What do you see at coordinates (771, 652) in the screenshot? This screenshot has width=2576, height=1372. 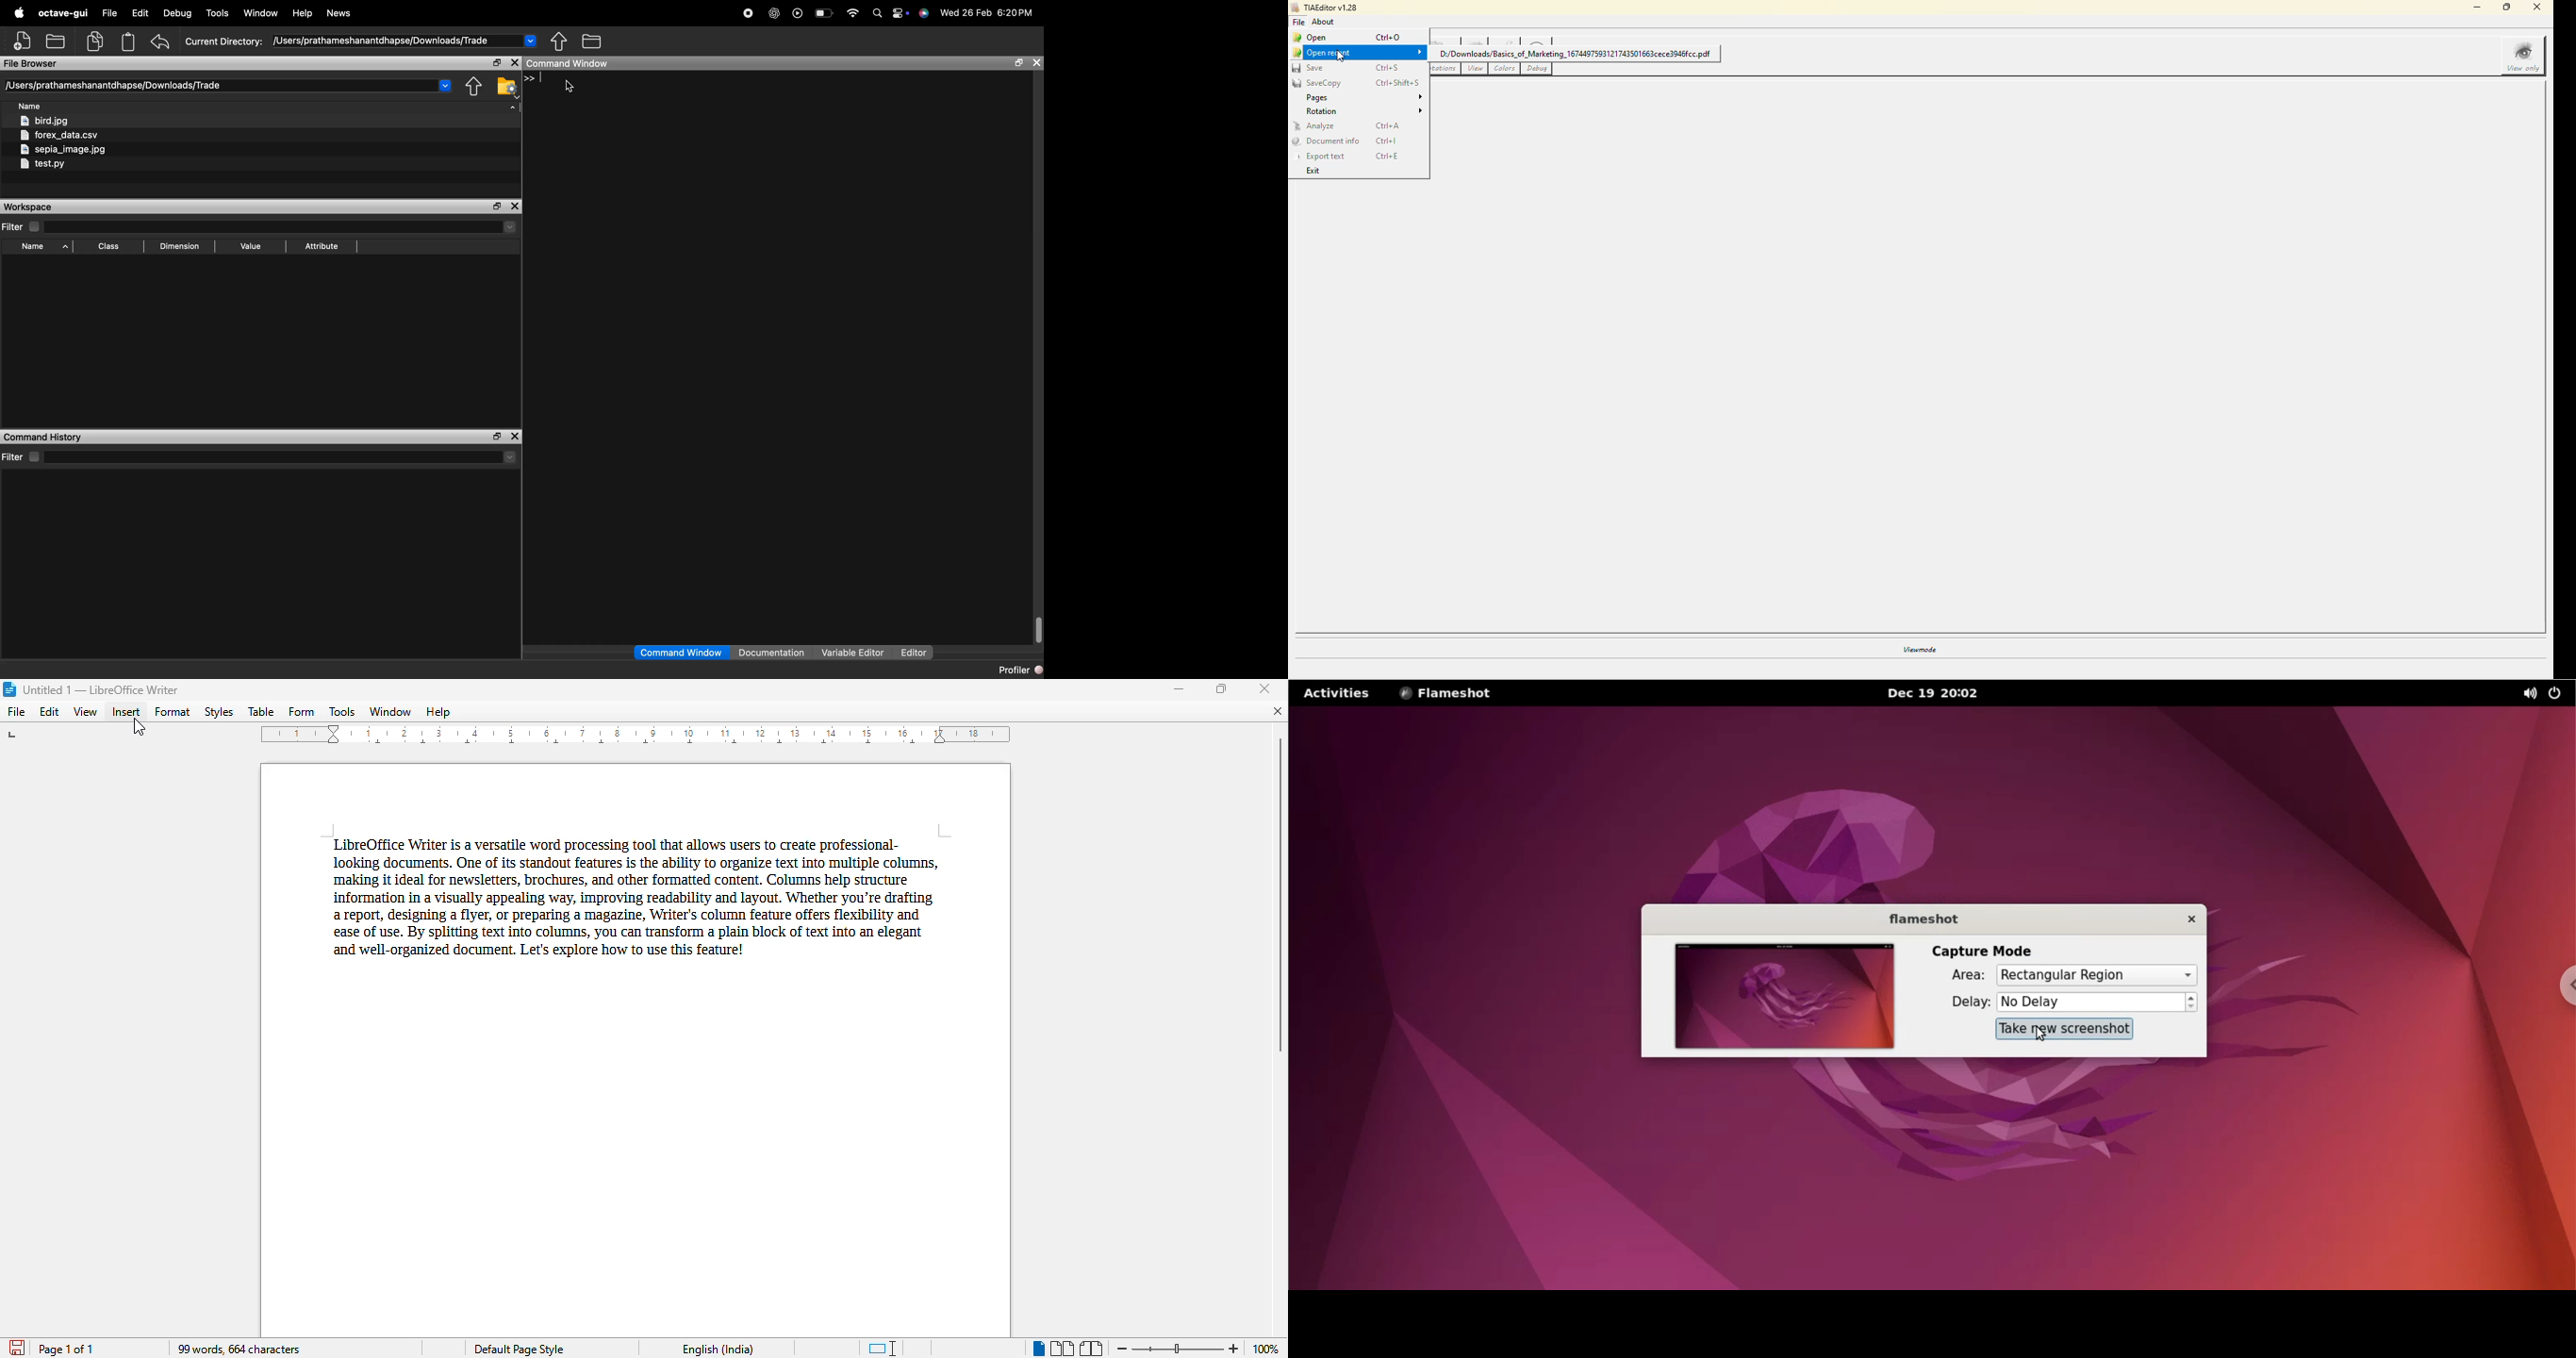 I see `Documentation` at bounding box center [771, 652].